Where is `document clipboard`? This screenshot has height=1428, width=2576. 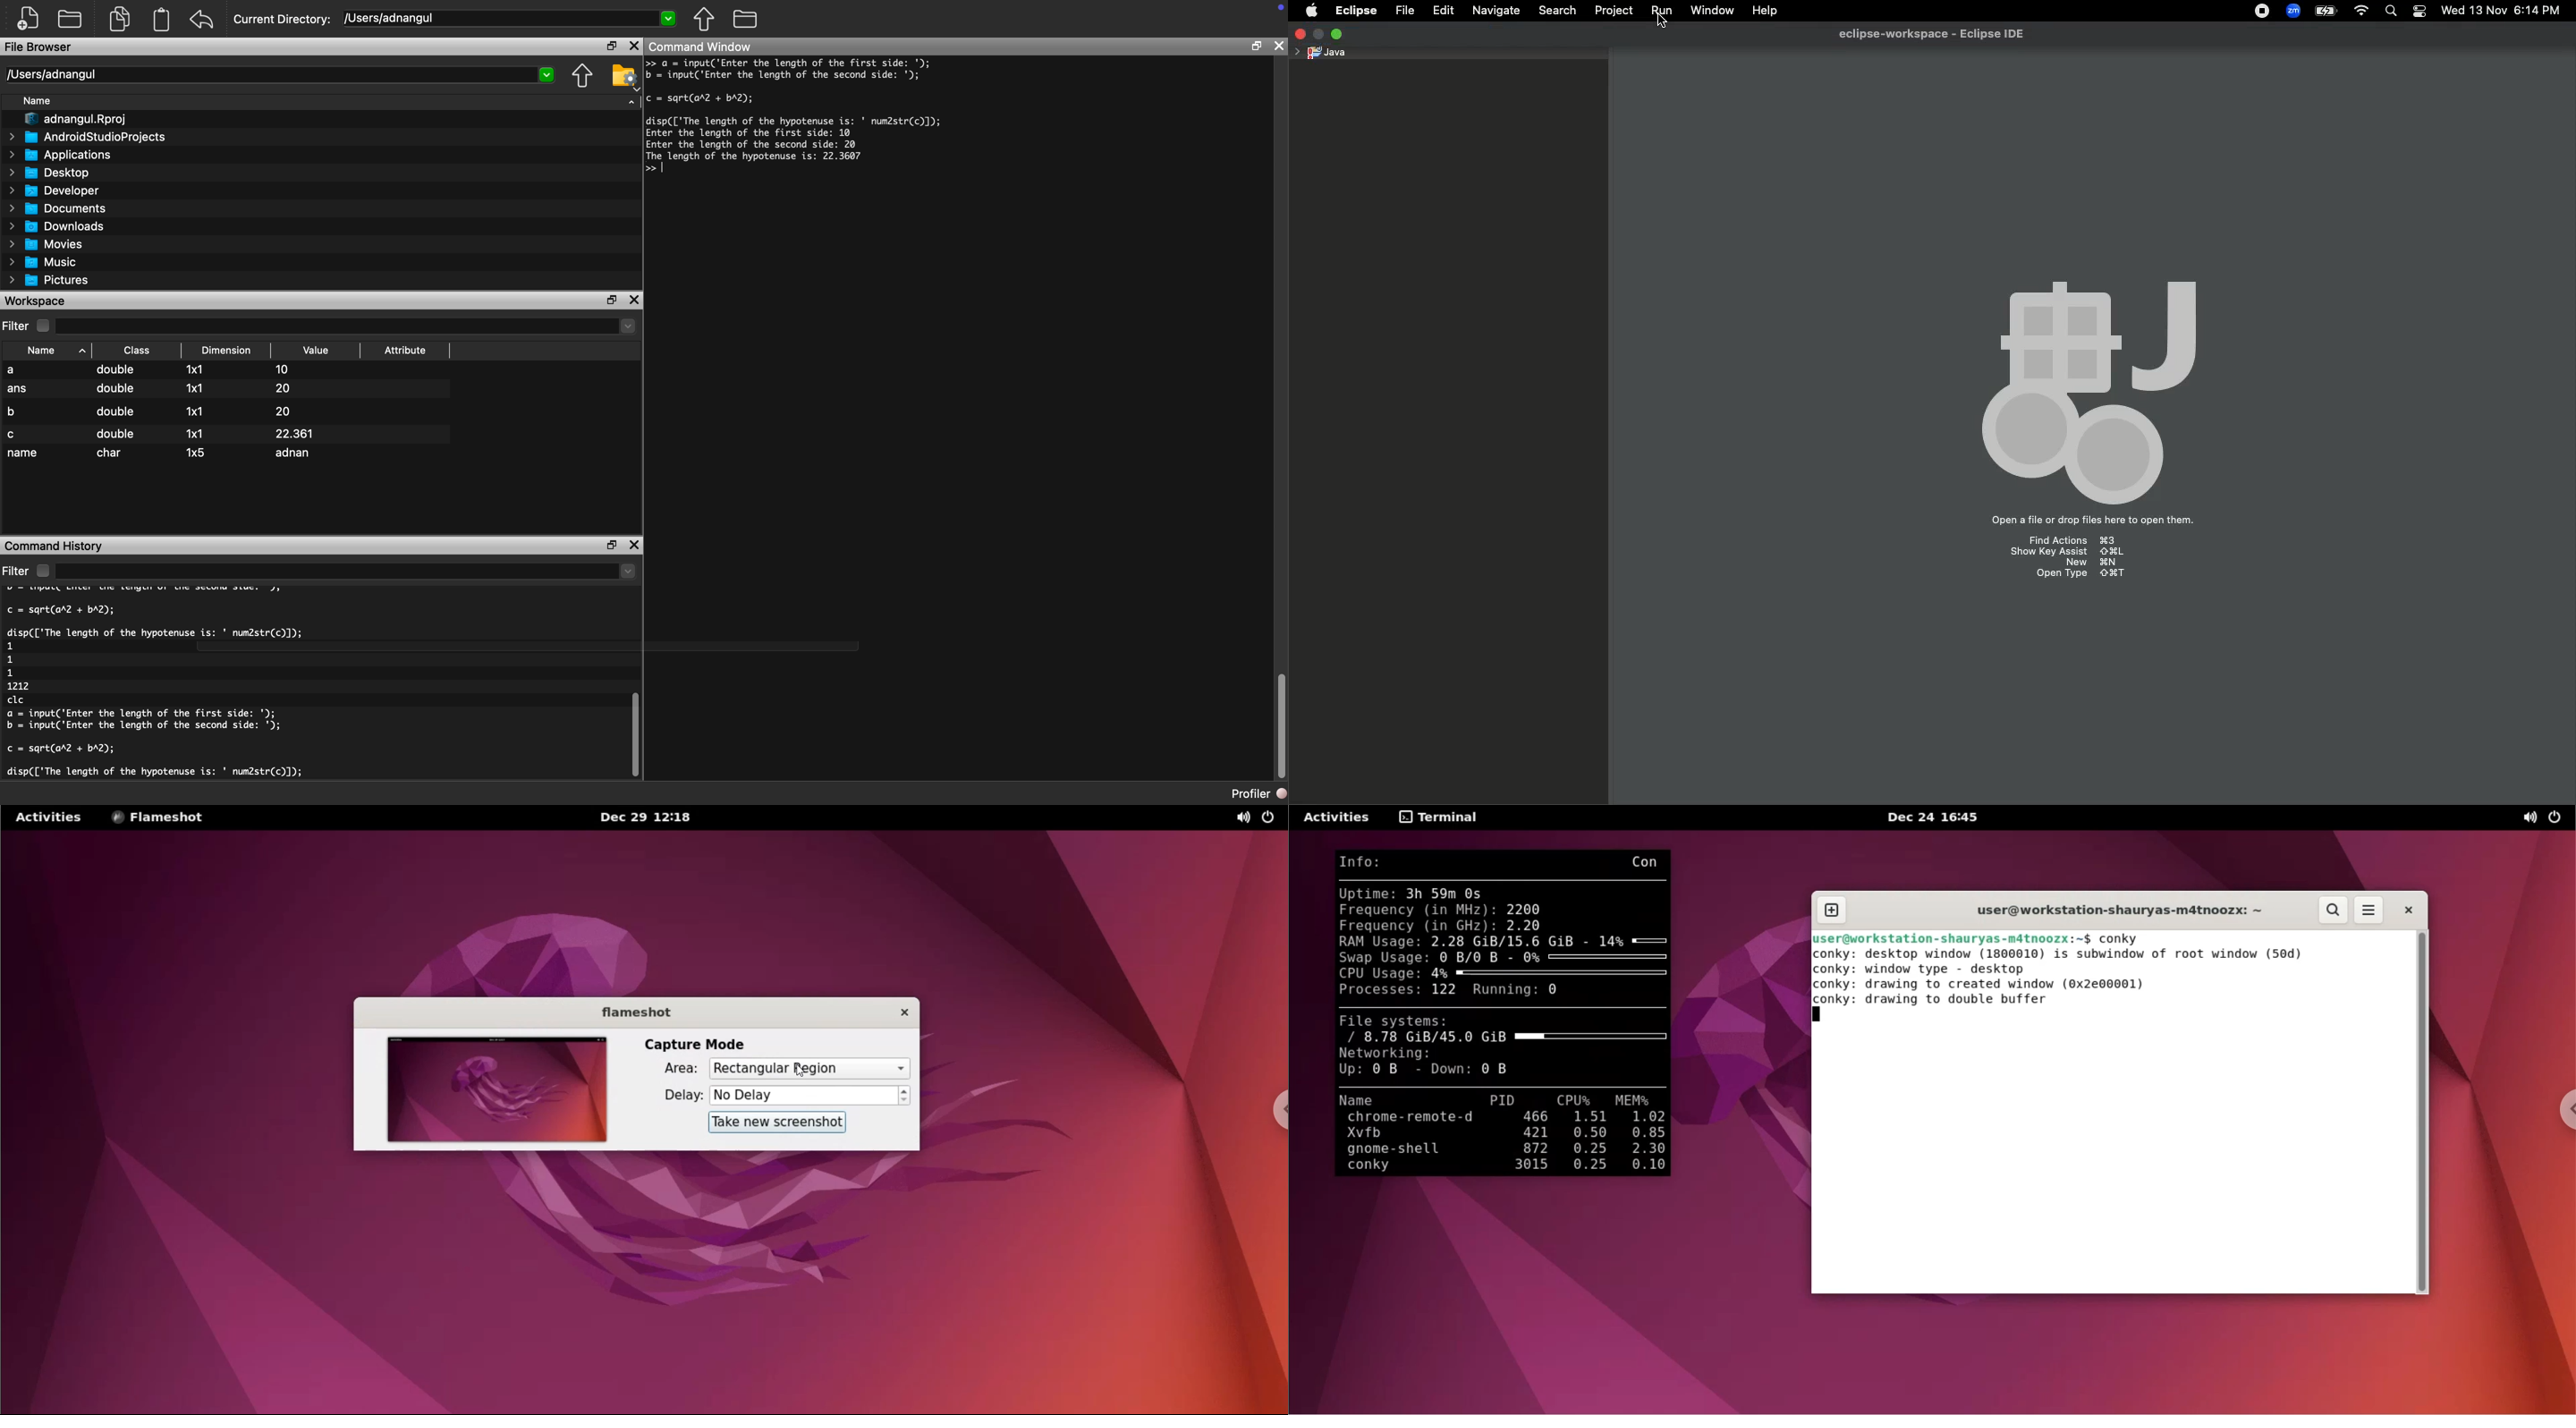
document clipboard is located at coordinates (159, 21).